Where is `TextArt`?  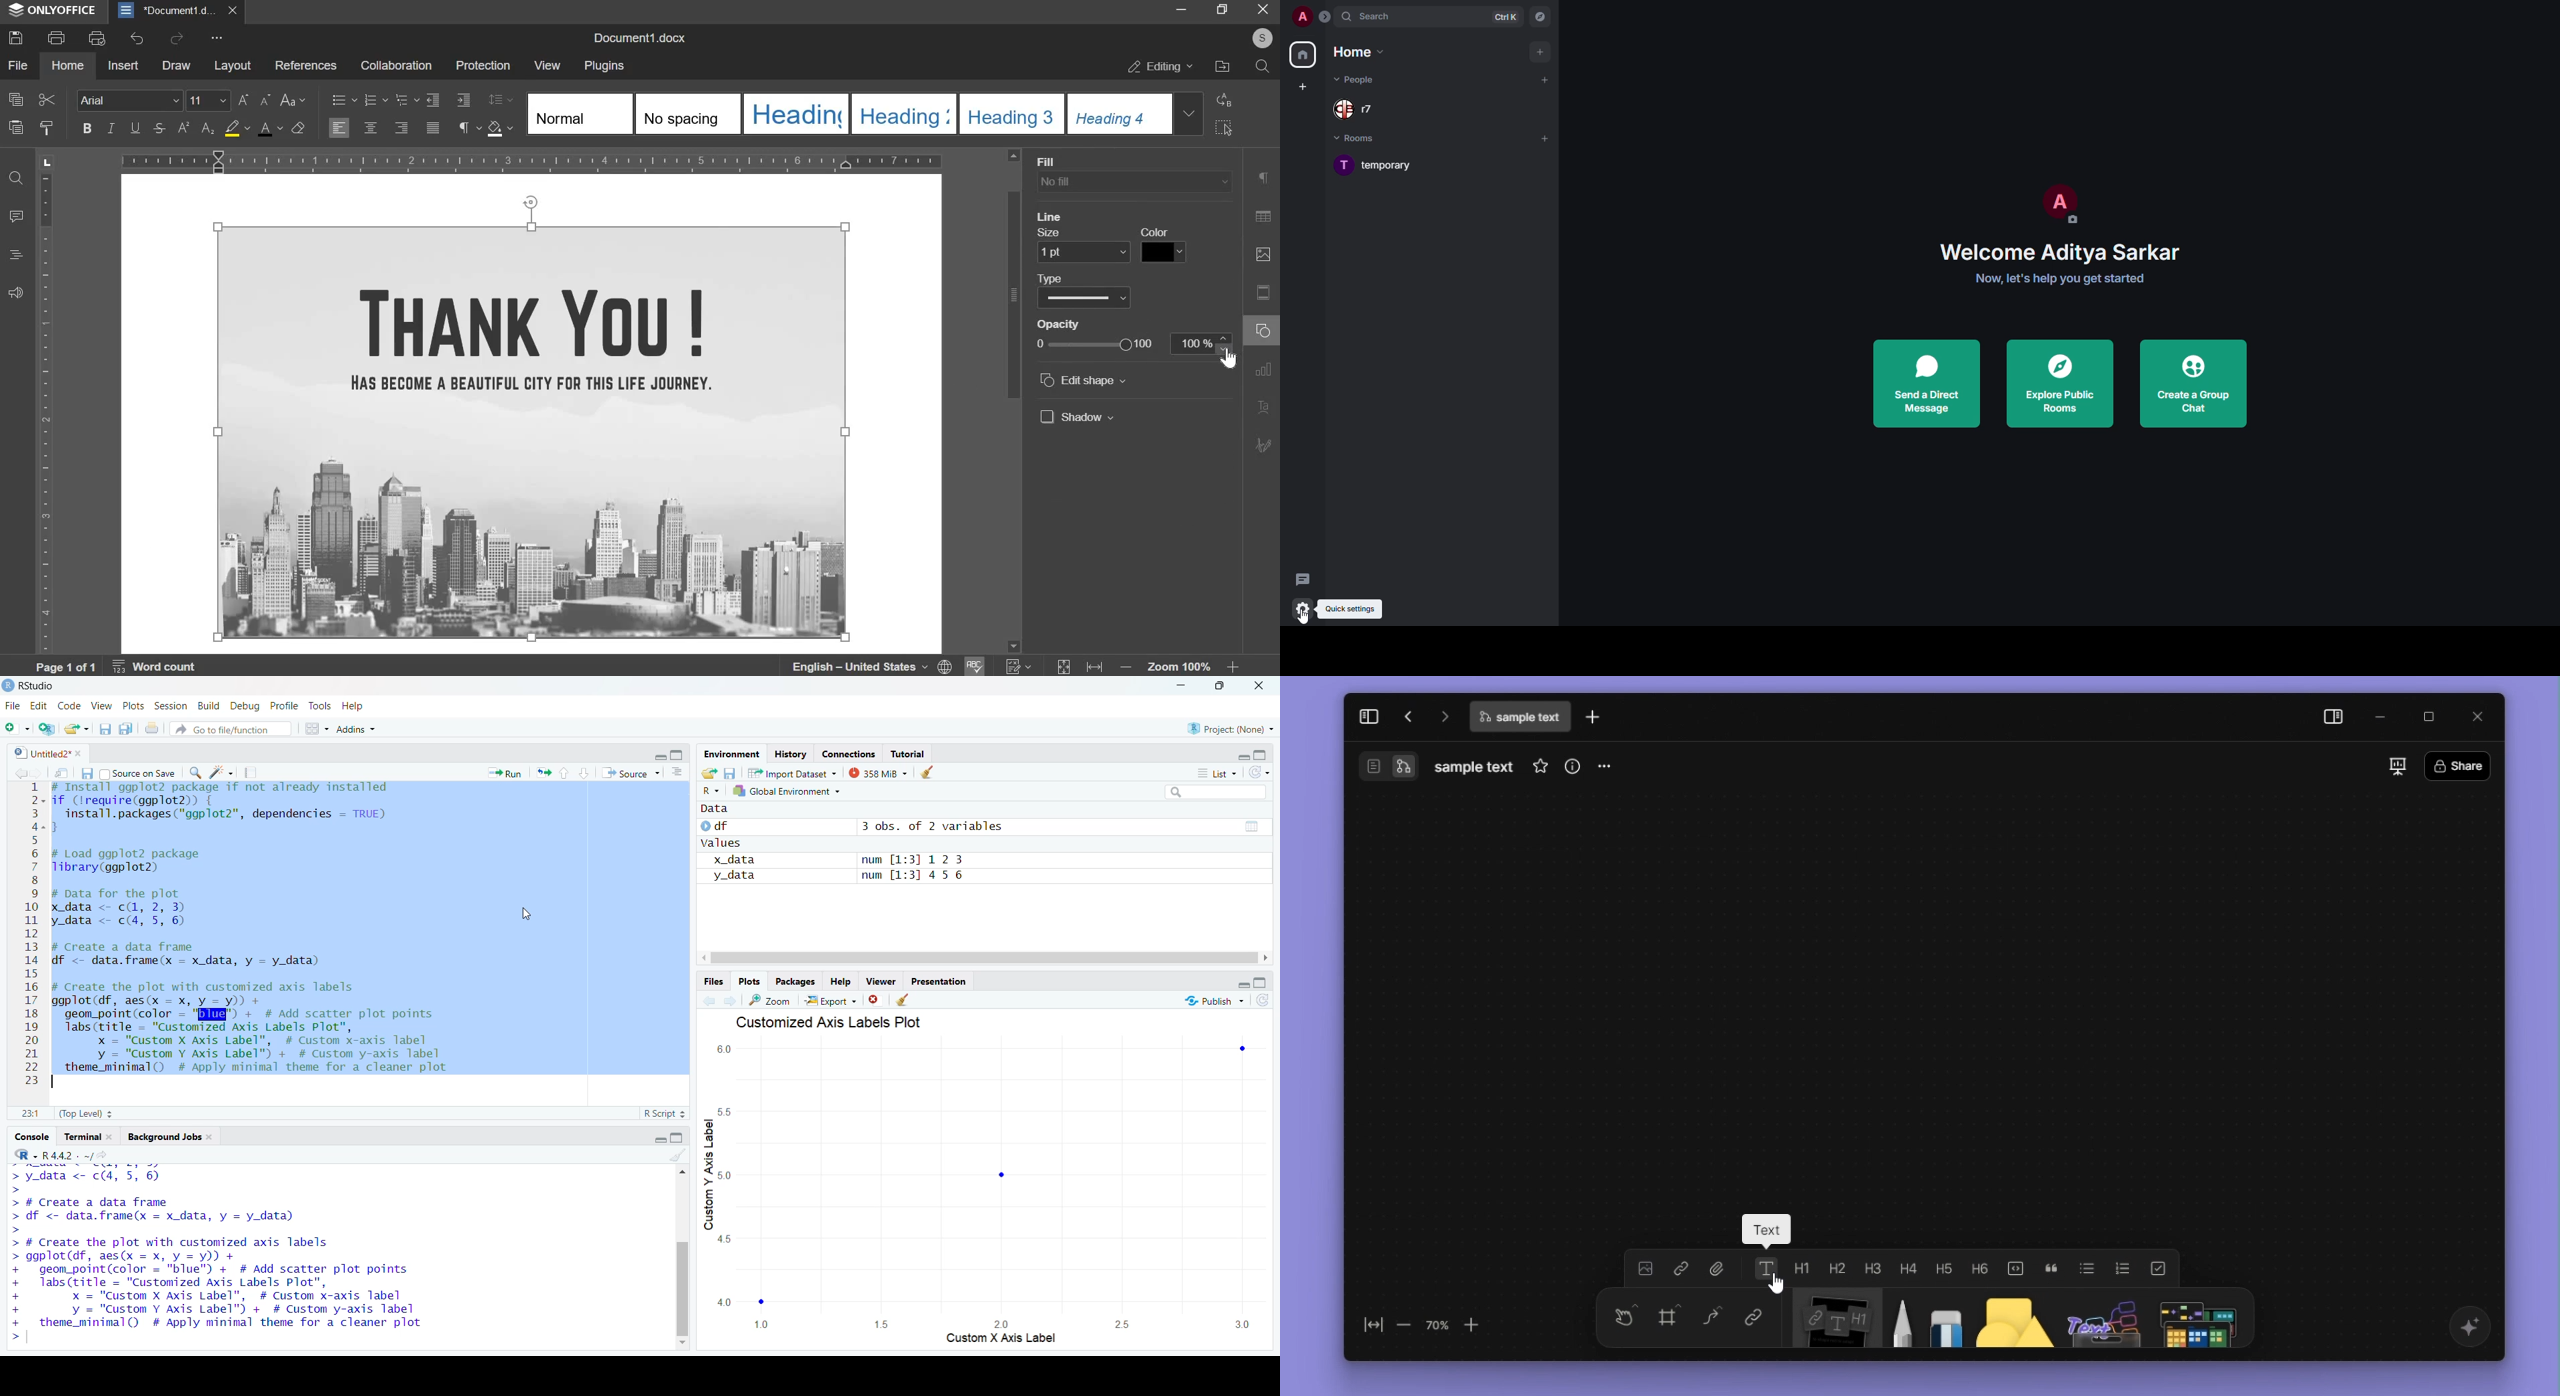
TextArt is located at coordinates (1266, 407).